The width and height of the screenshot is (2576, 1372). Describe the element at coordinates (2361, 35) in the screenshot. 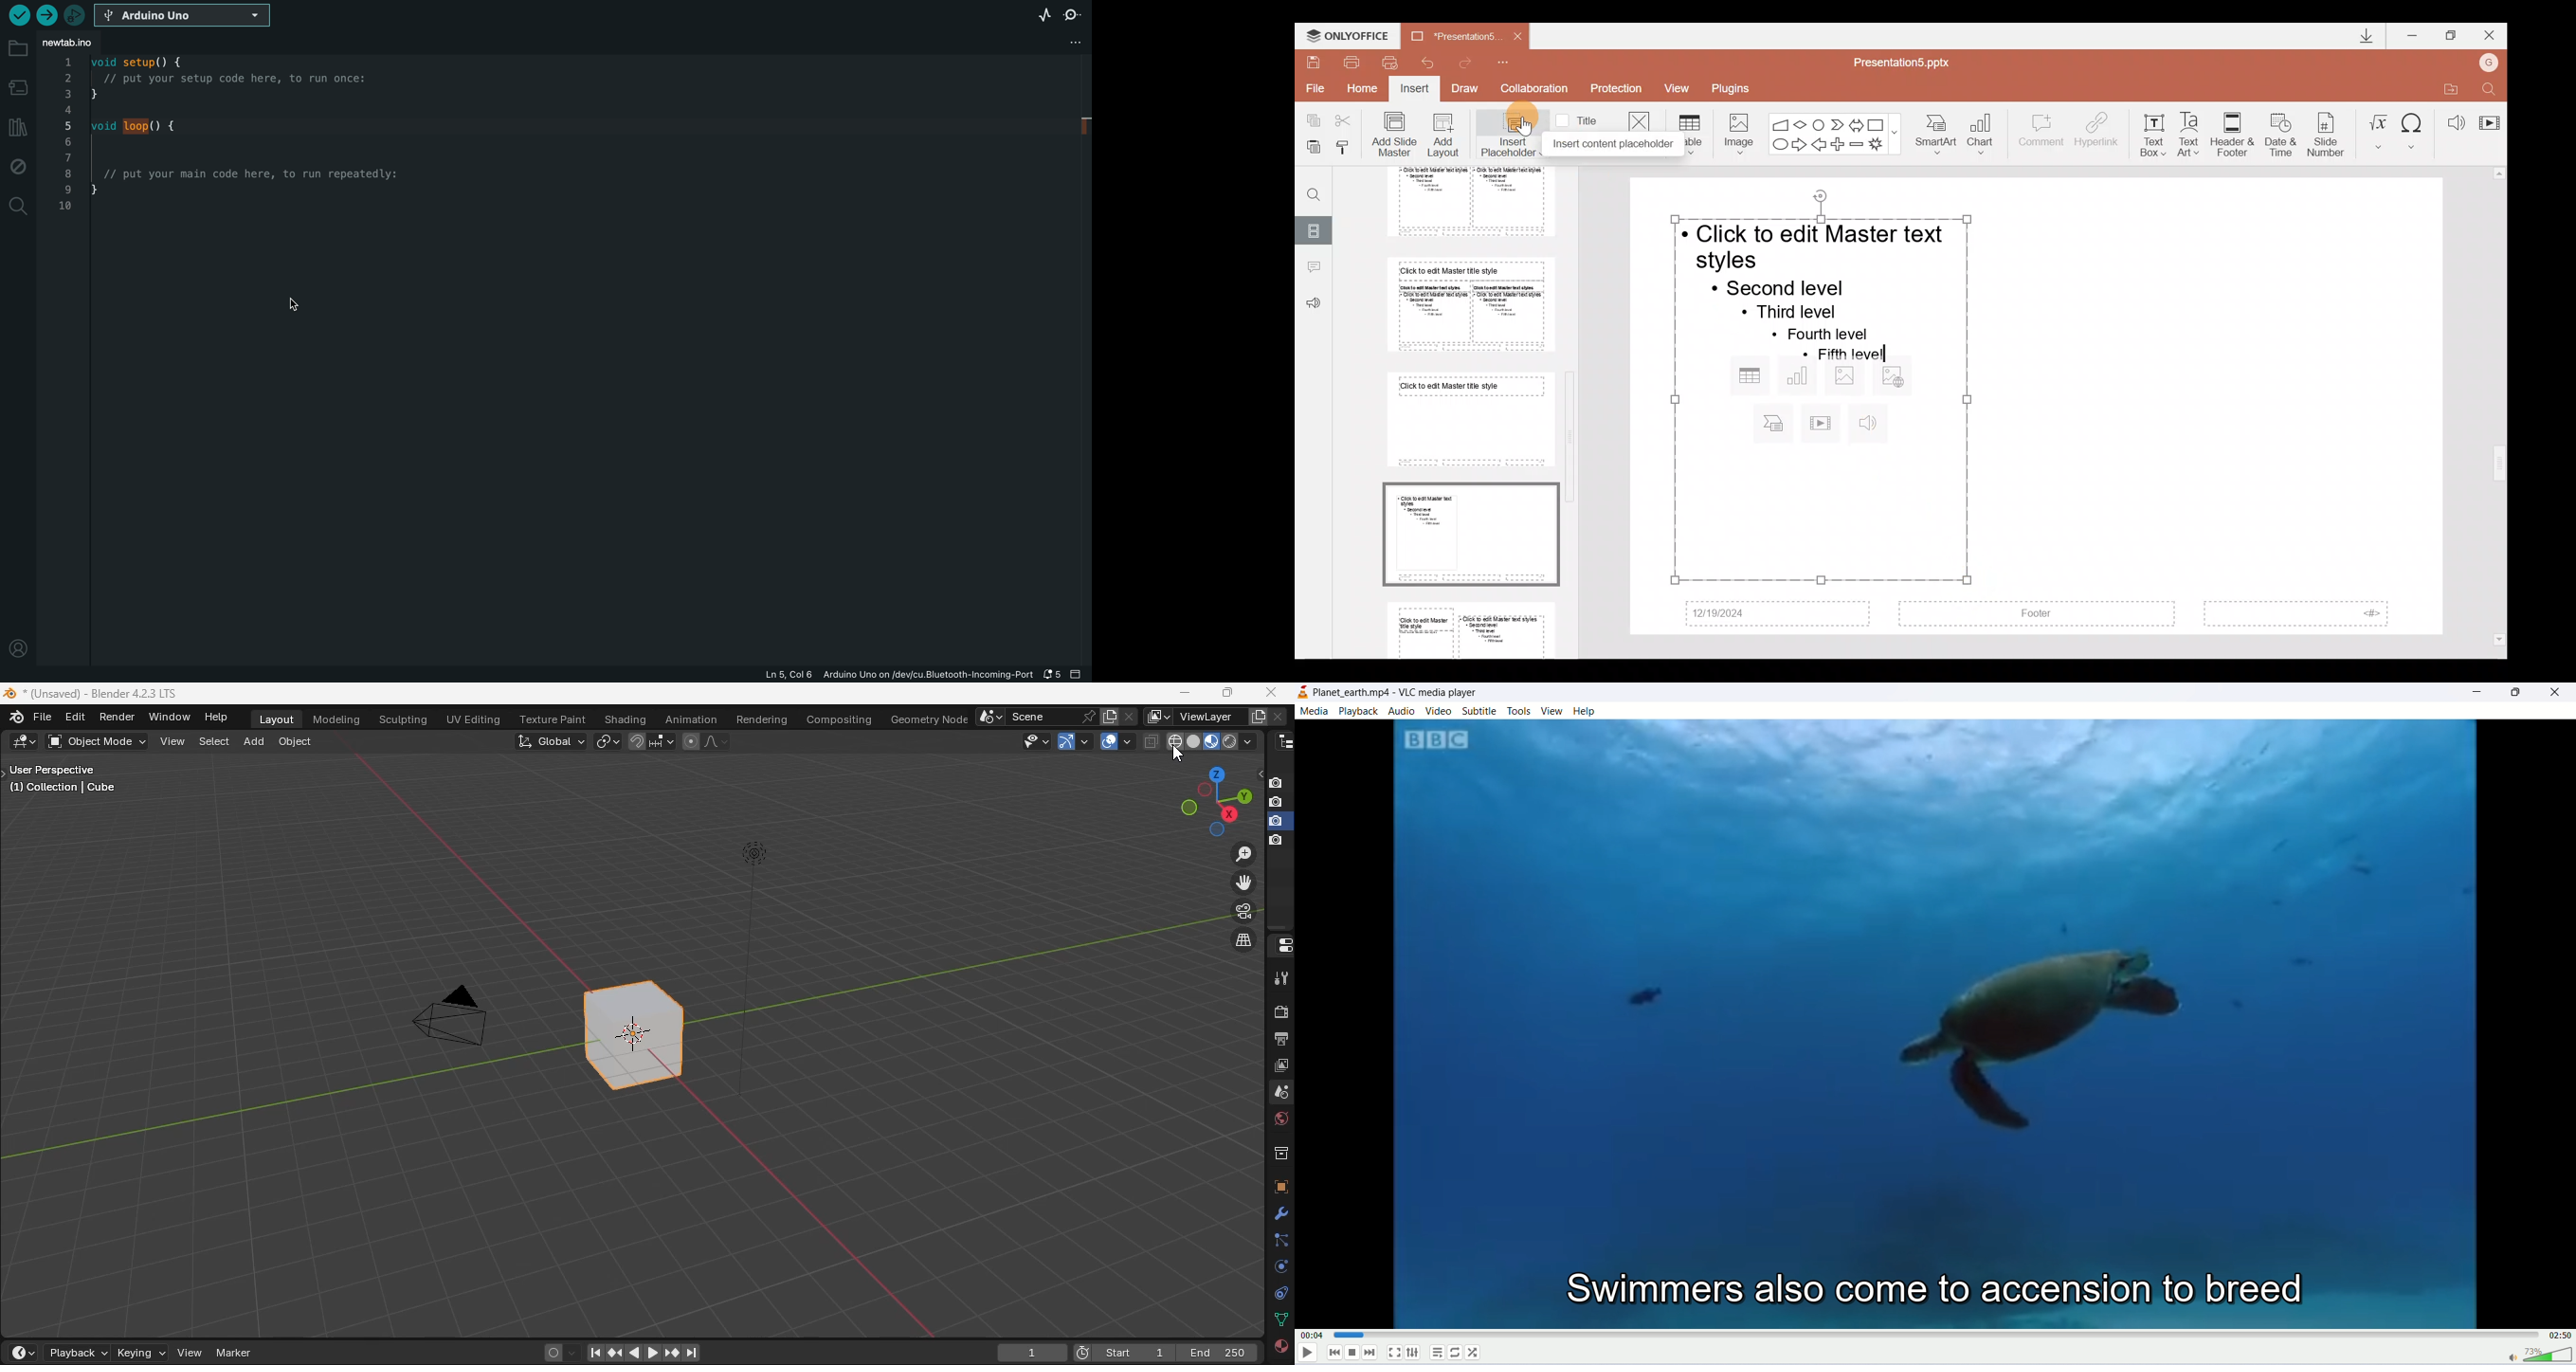

I see `Downloads` at that location.